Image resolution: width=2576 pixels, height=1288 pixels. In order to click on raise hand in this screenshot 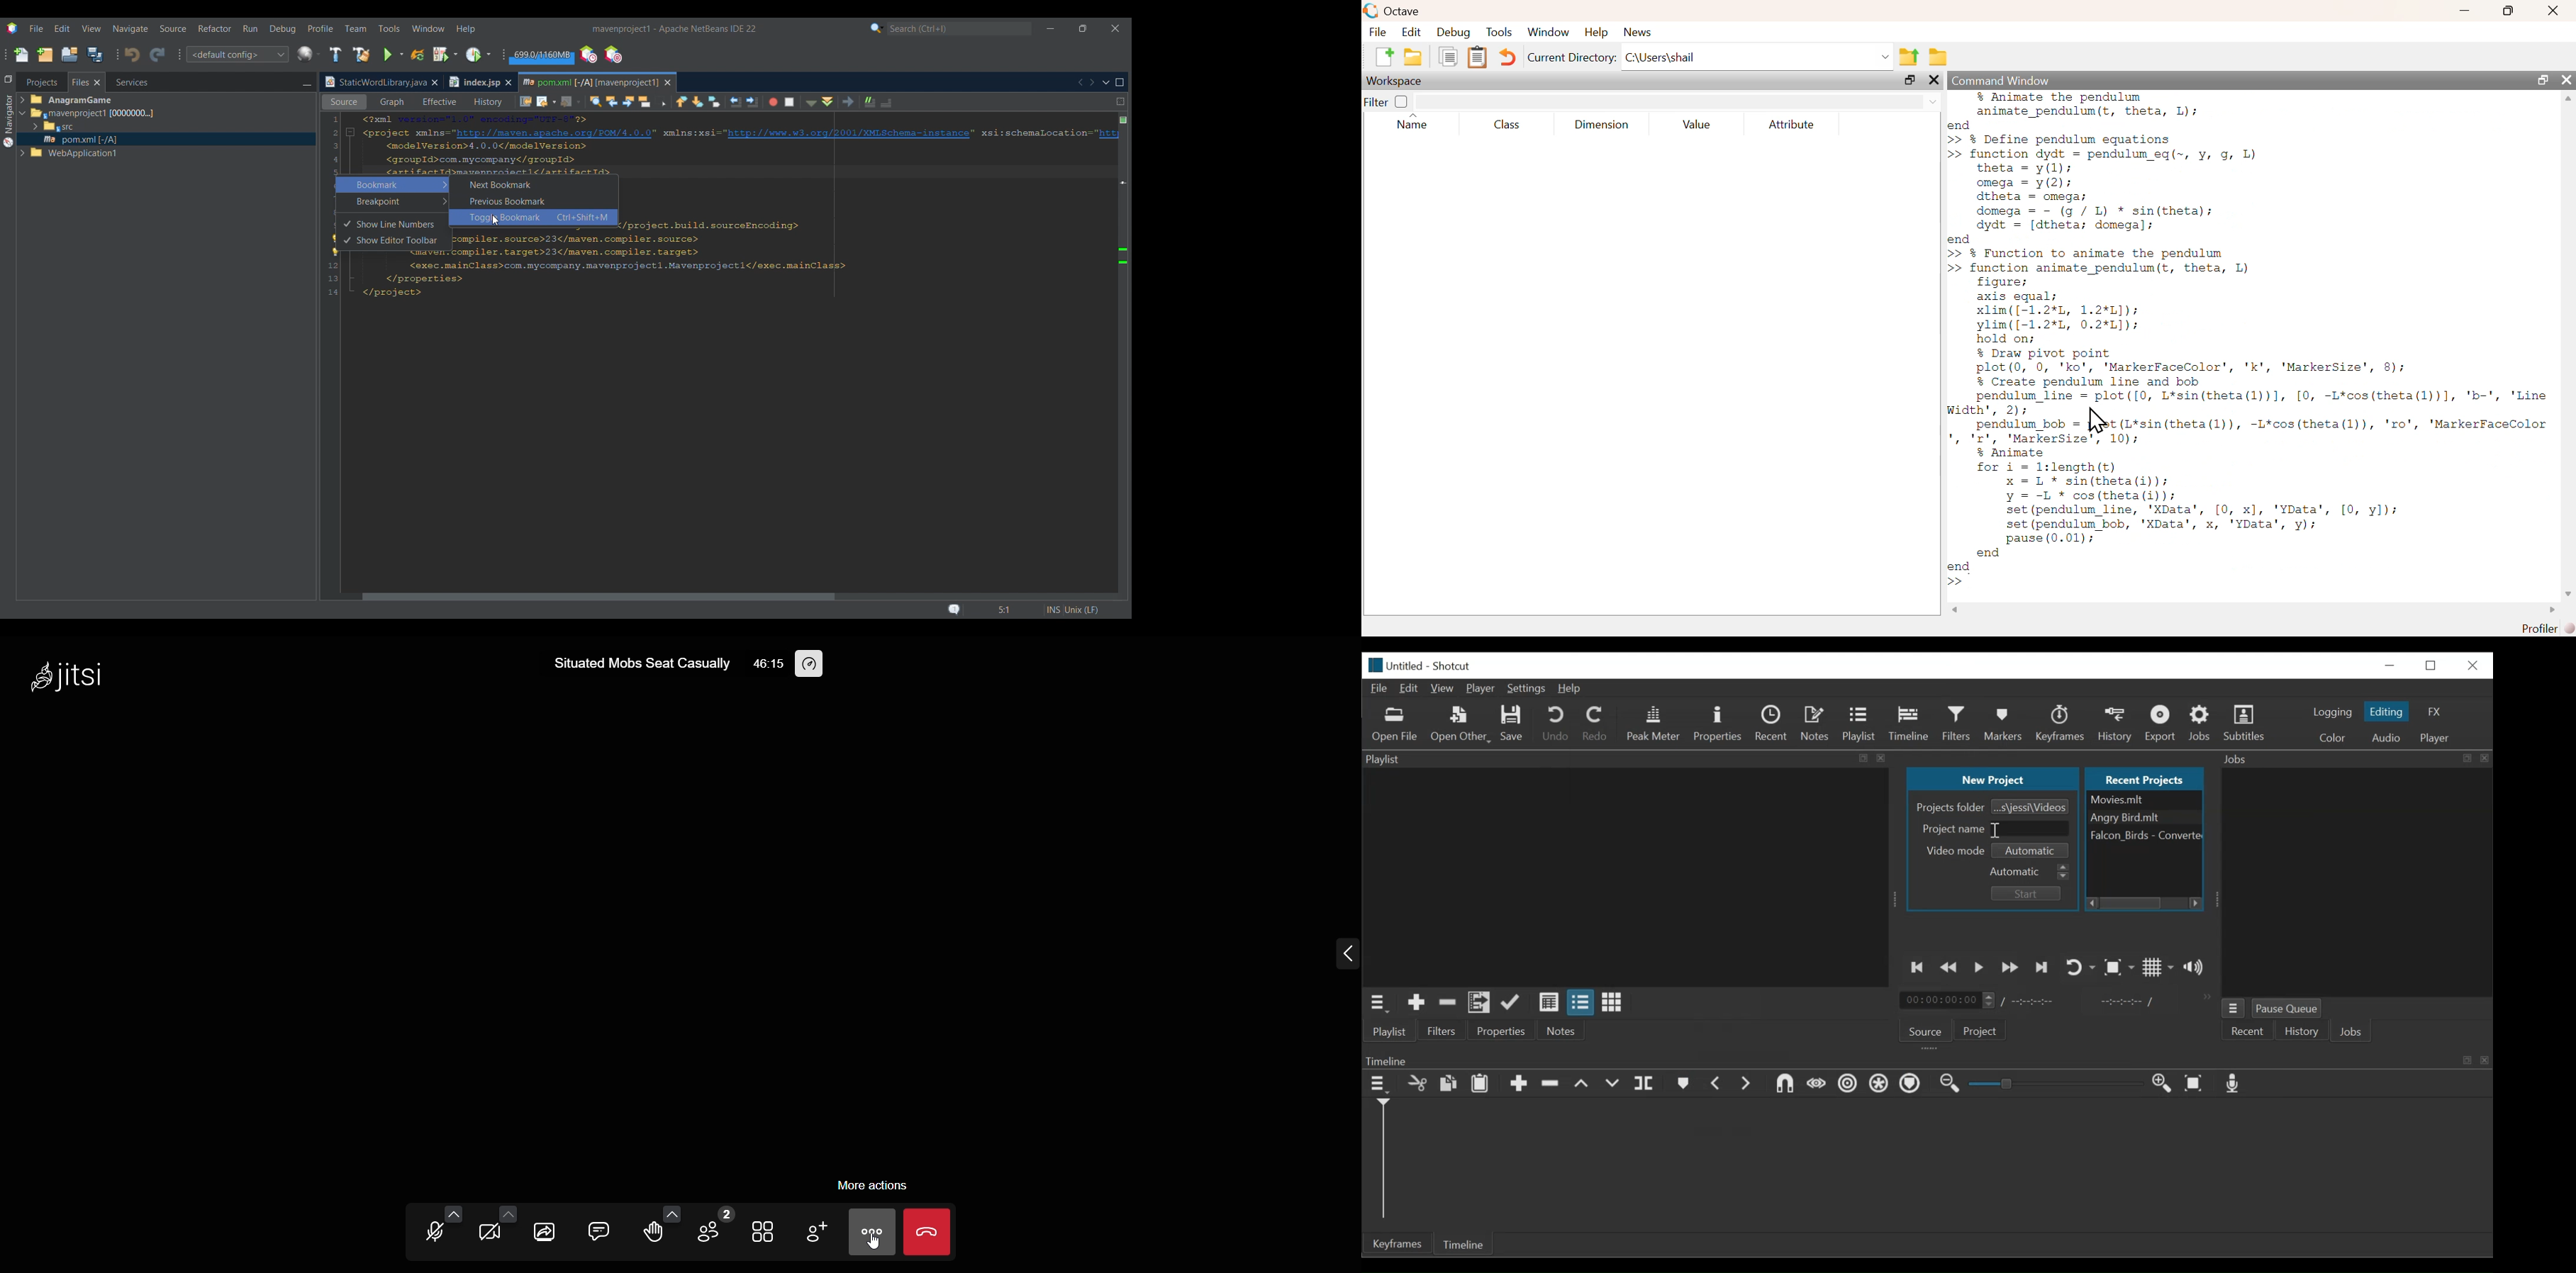, I will do `click(655, 1233)`.